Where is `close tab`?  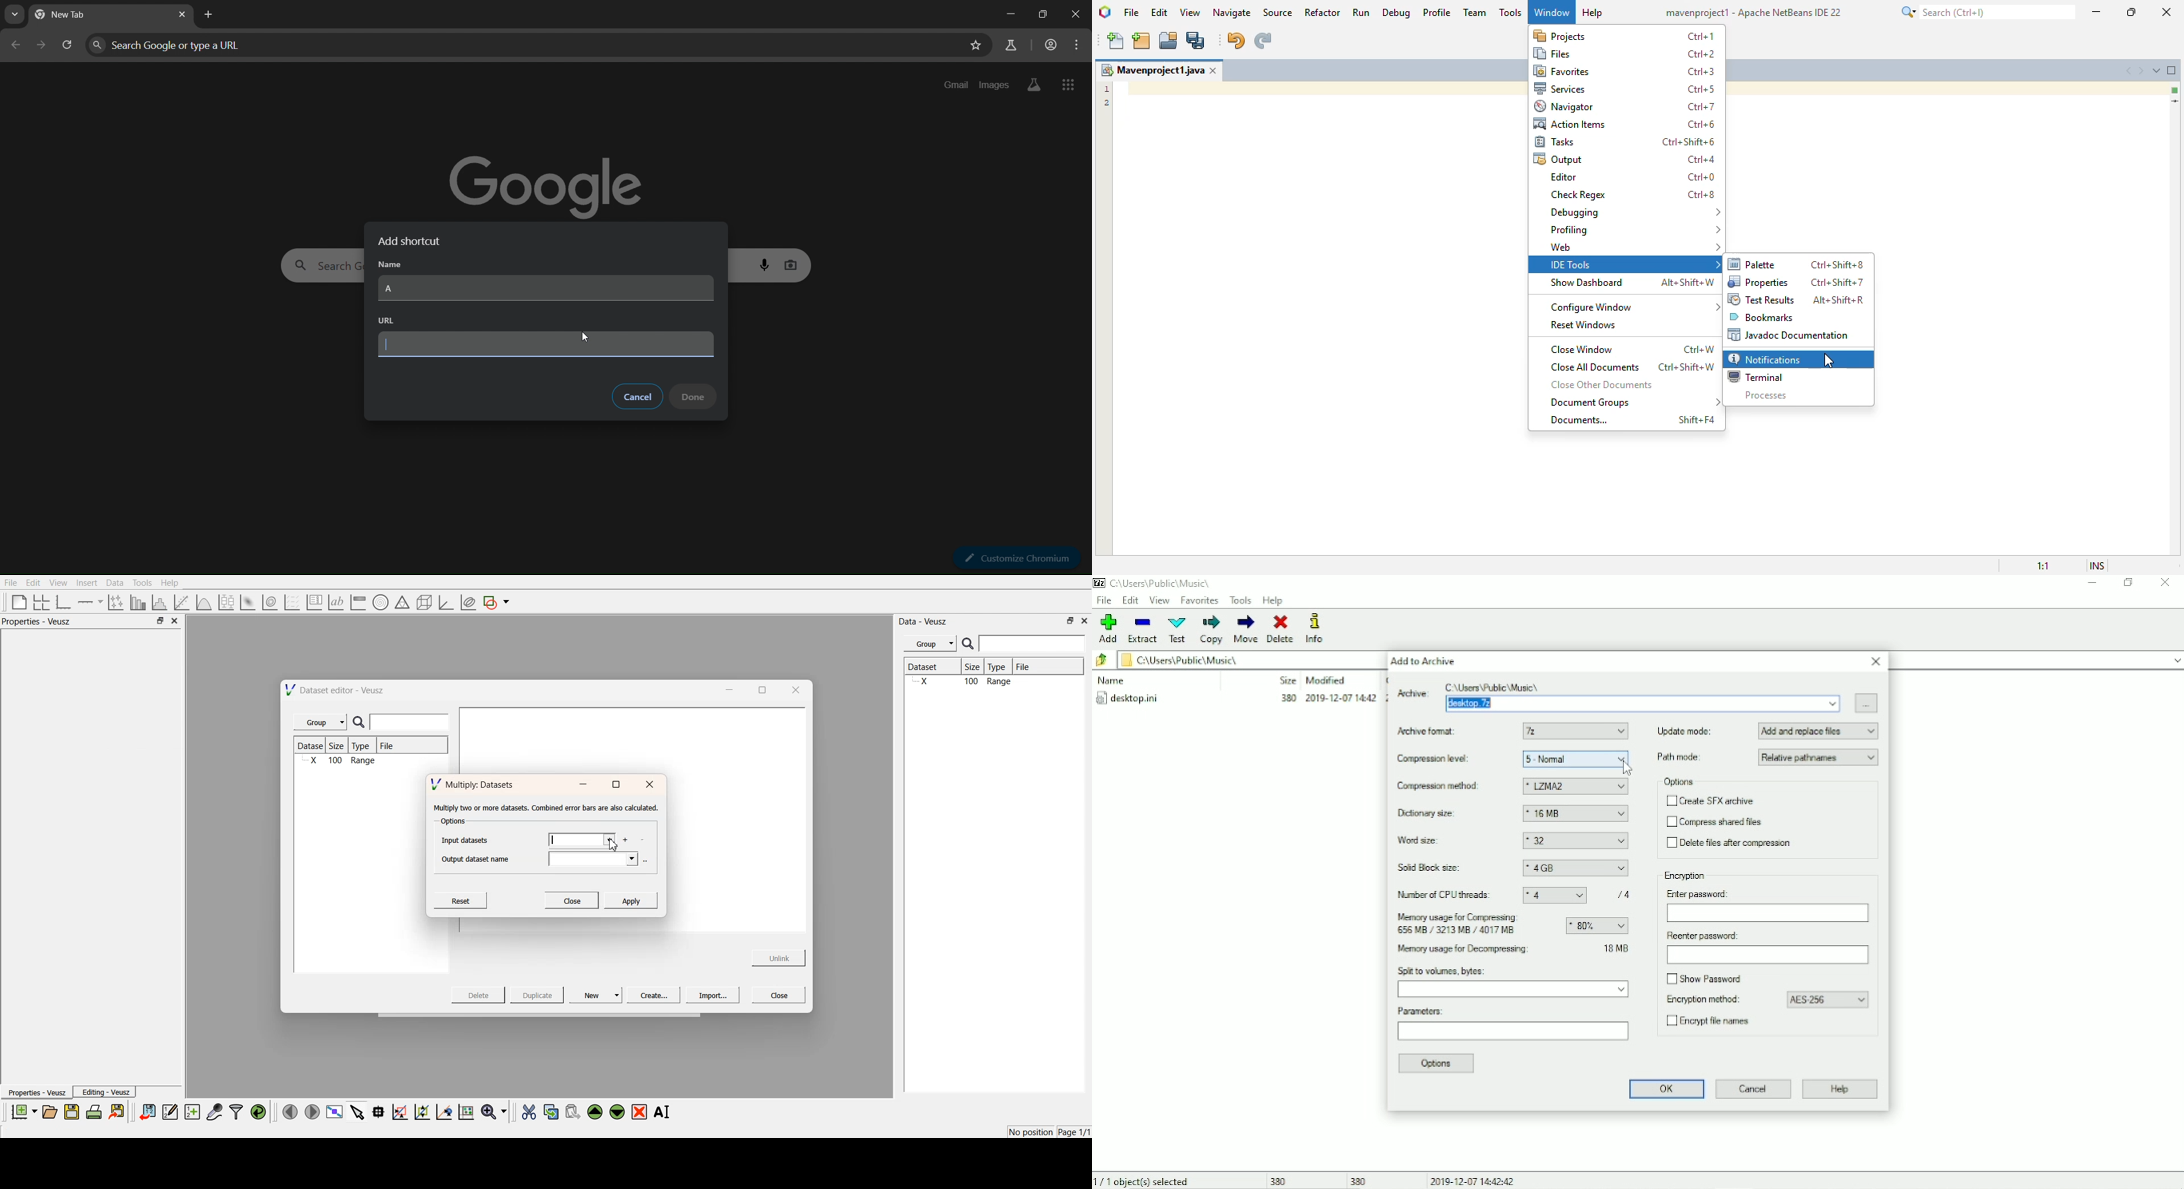 close tab is located at coordinates (183, 15).